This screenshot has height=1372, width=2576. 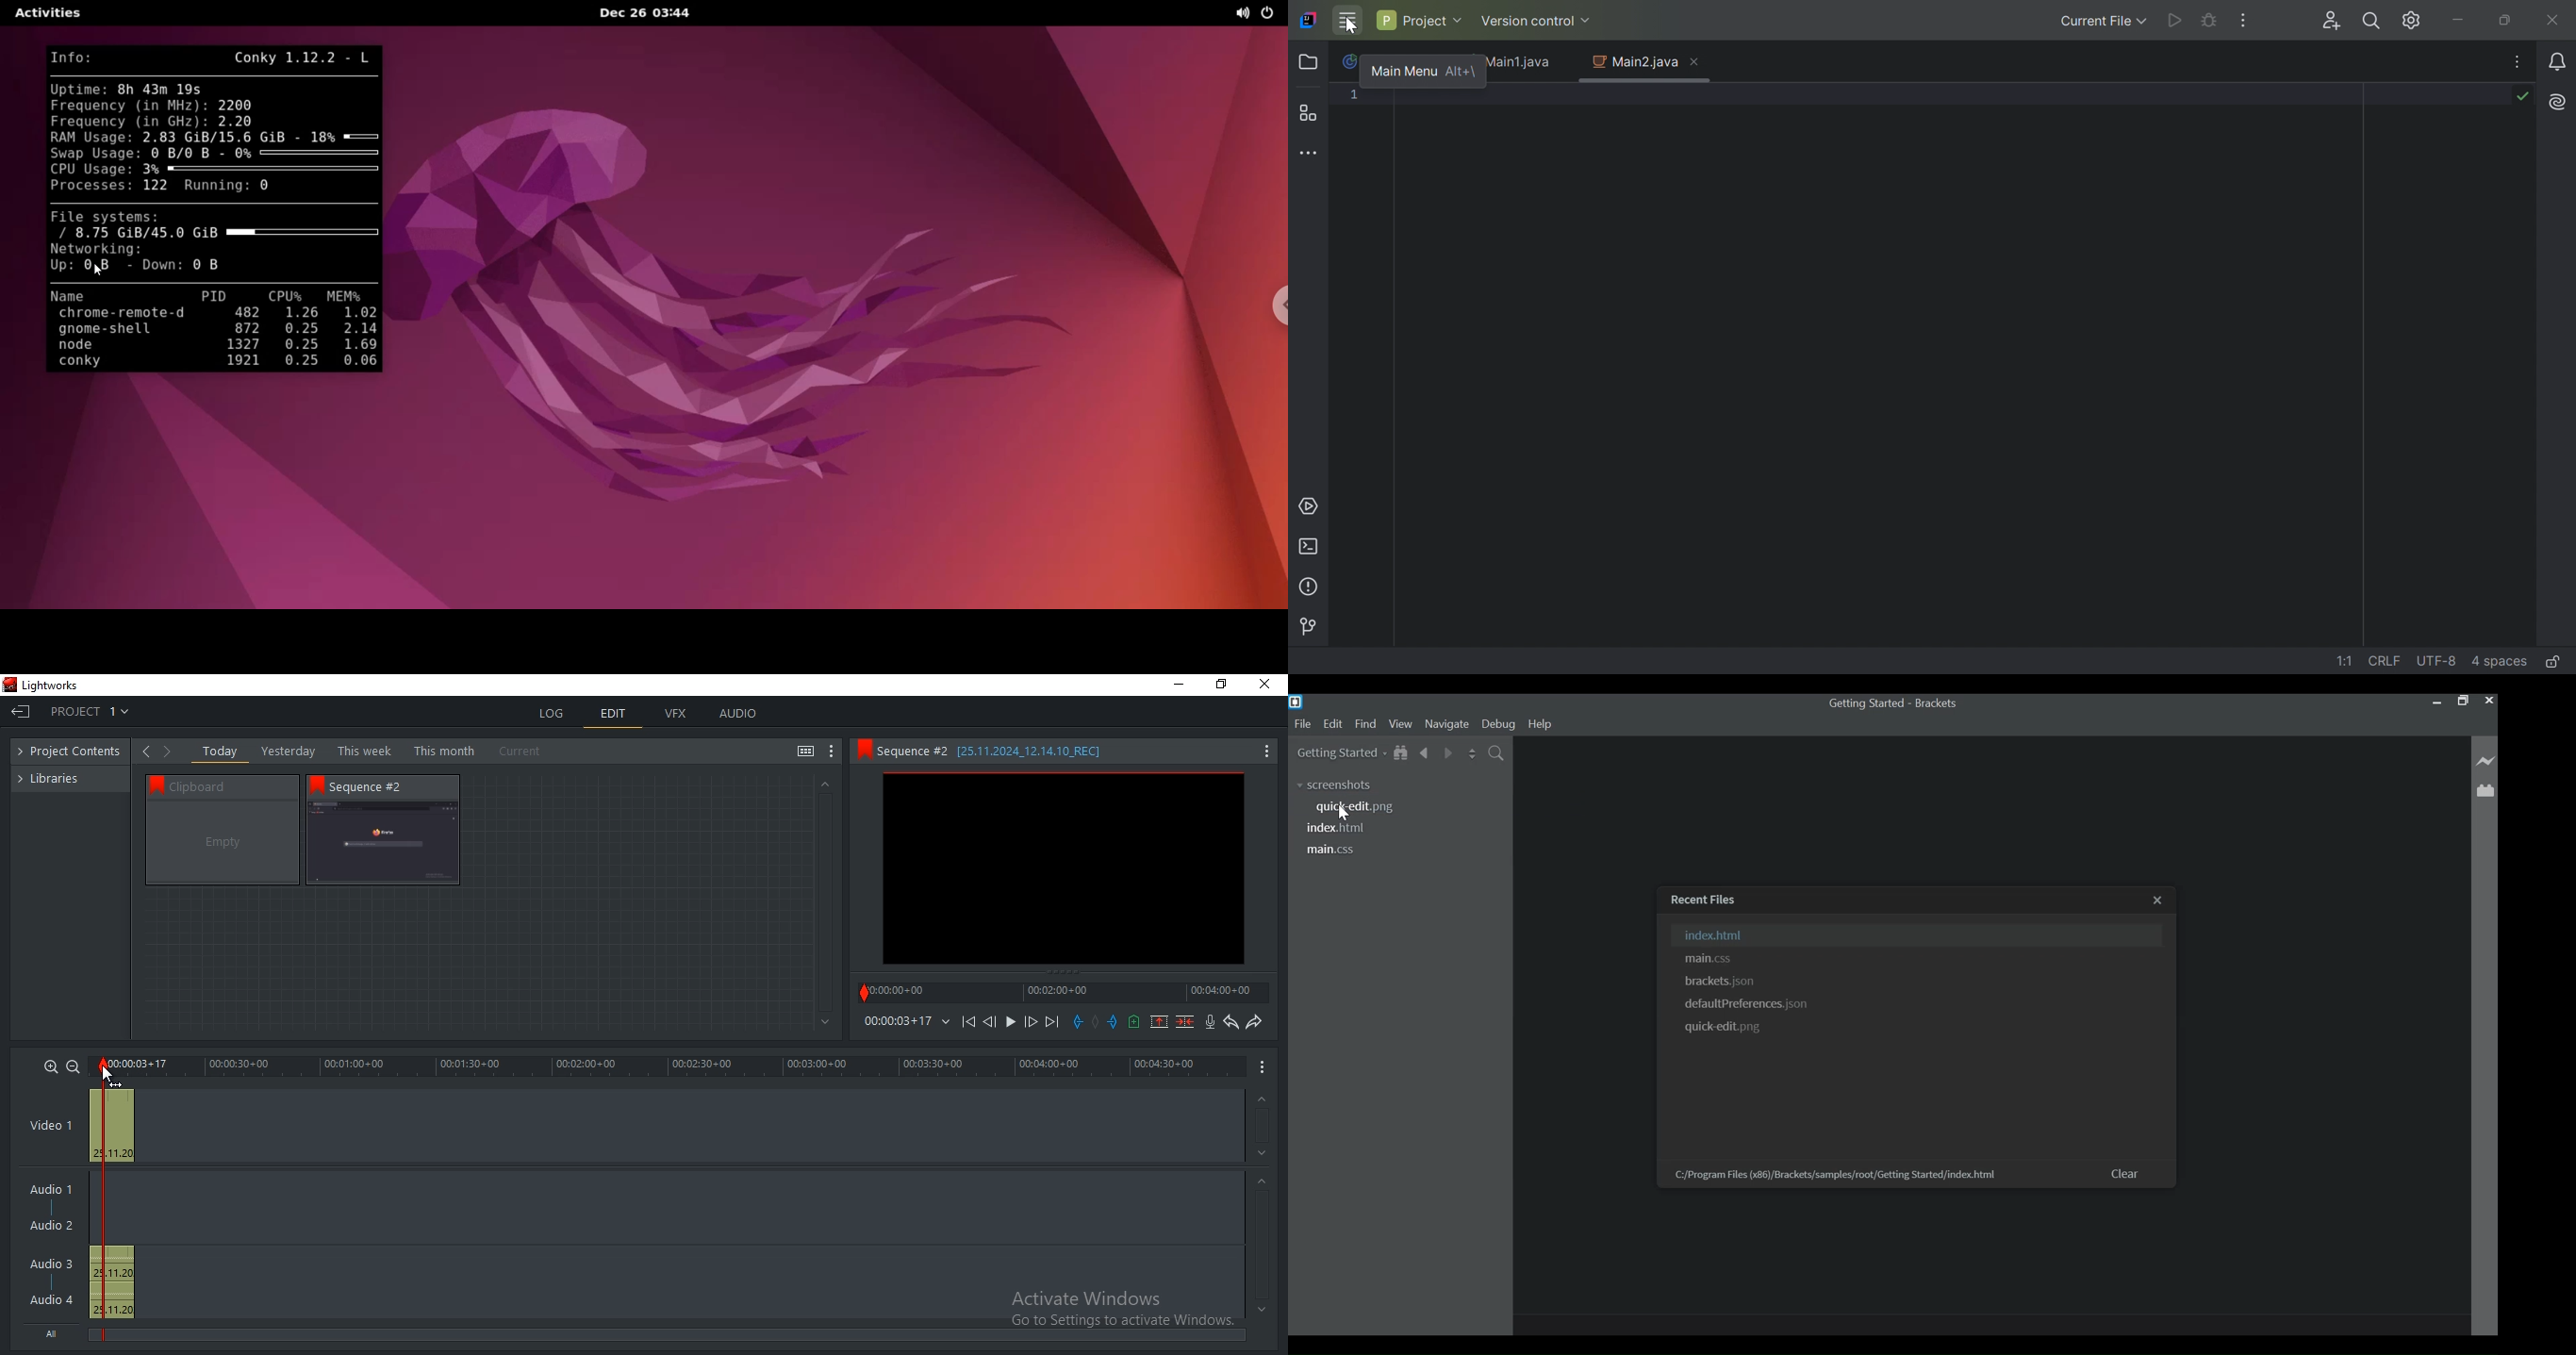 What do you see at coordinates (111, 1282) in the screenshot?
I see `audio` at bounding box center [111, 1282].